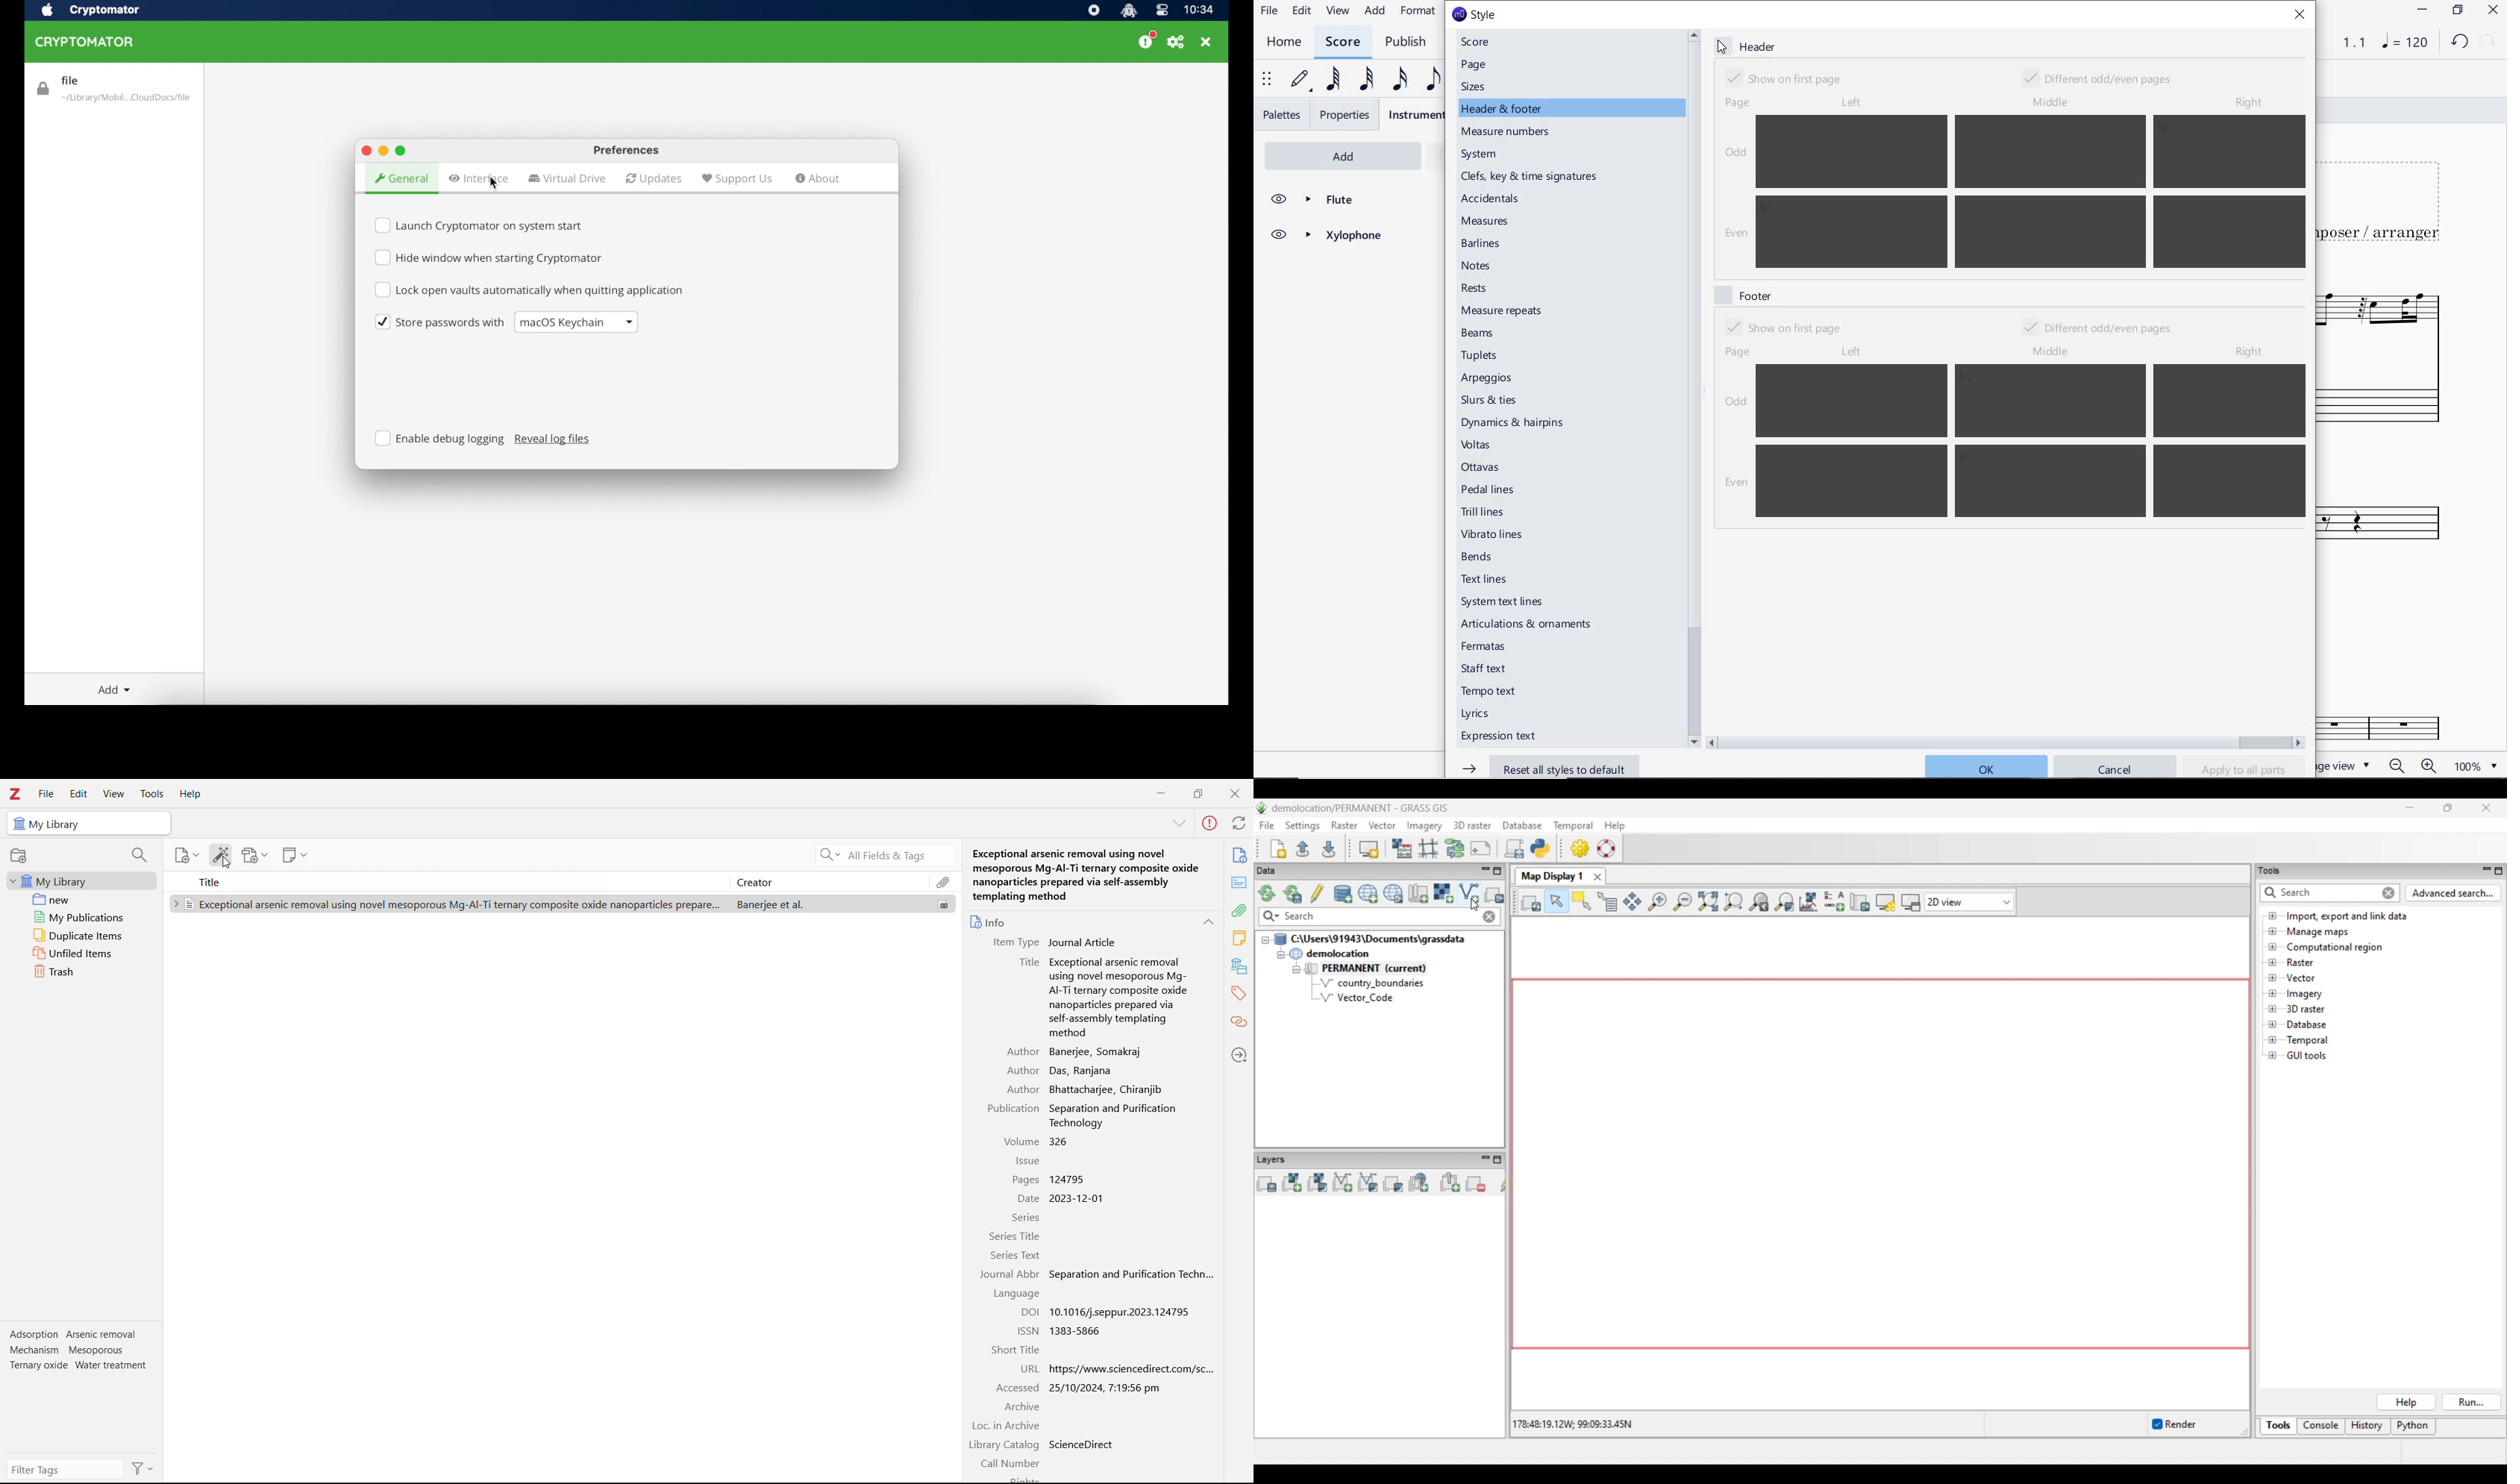  Describe the element at coordinates (1239, 822) in the screenshot. I see `sync with zotero.org` at that location.